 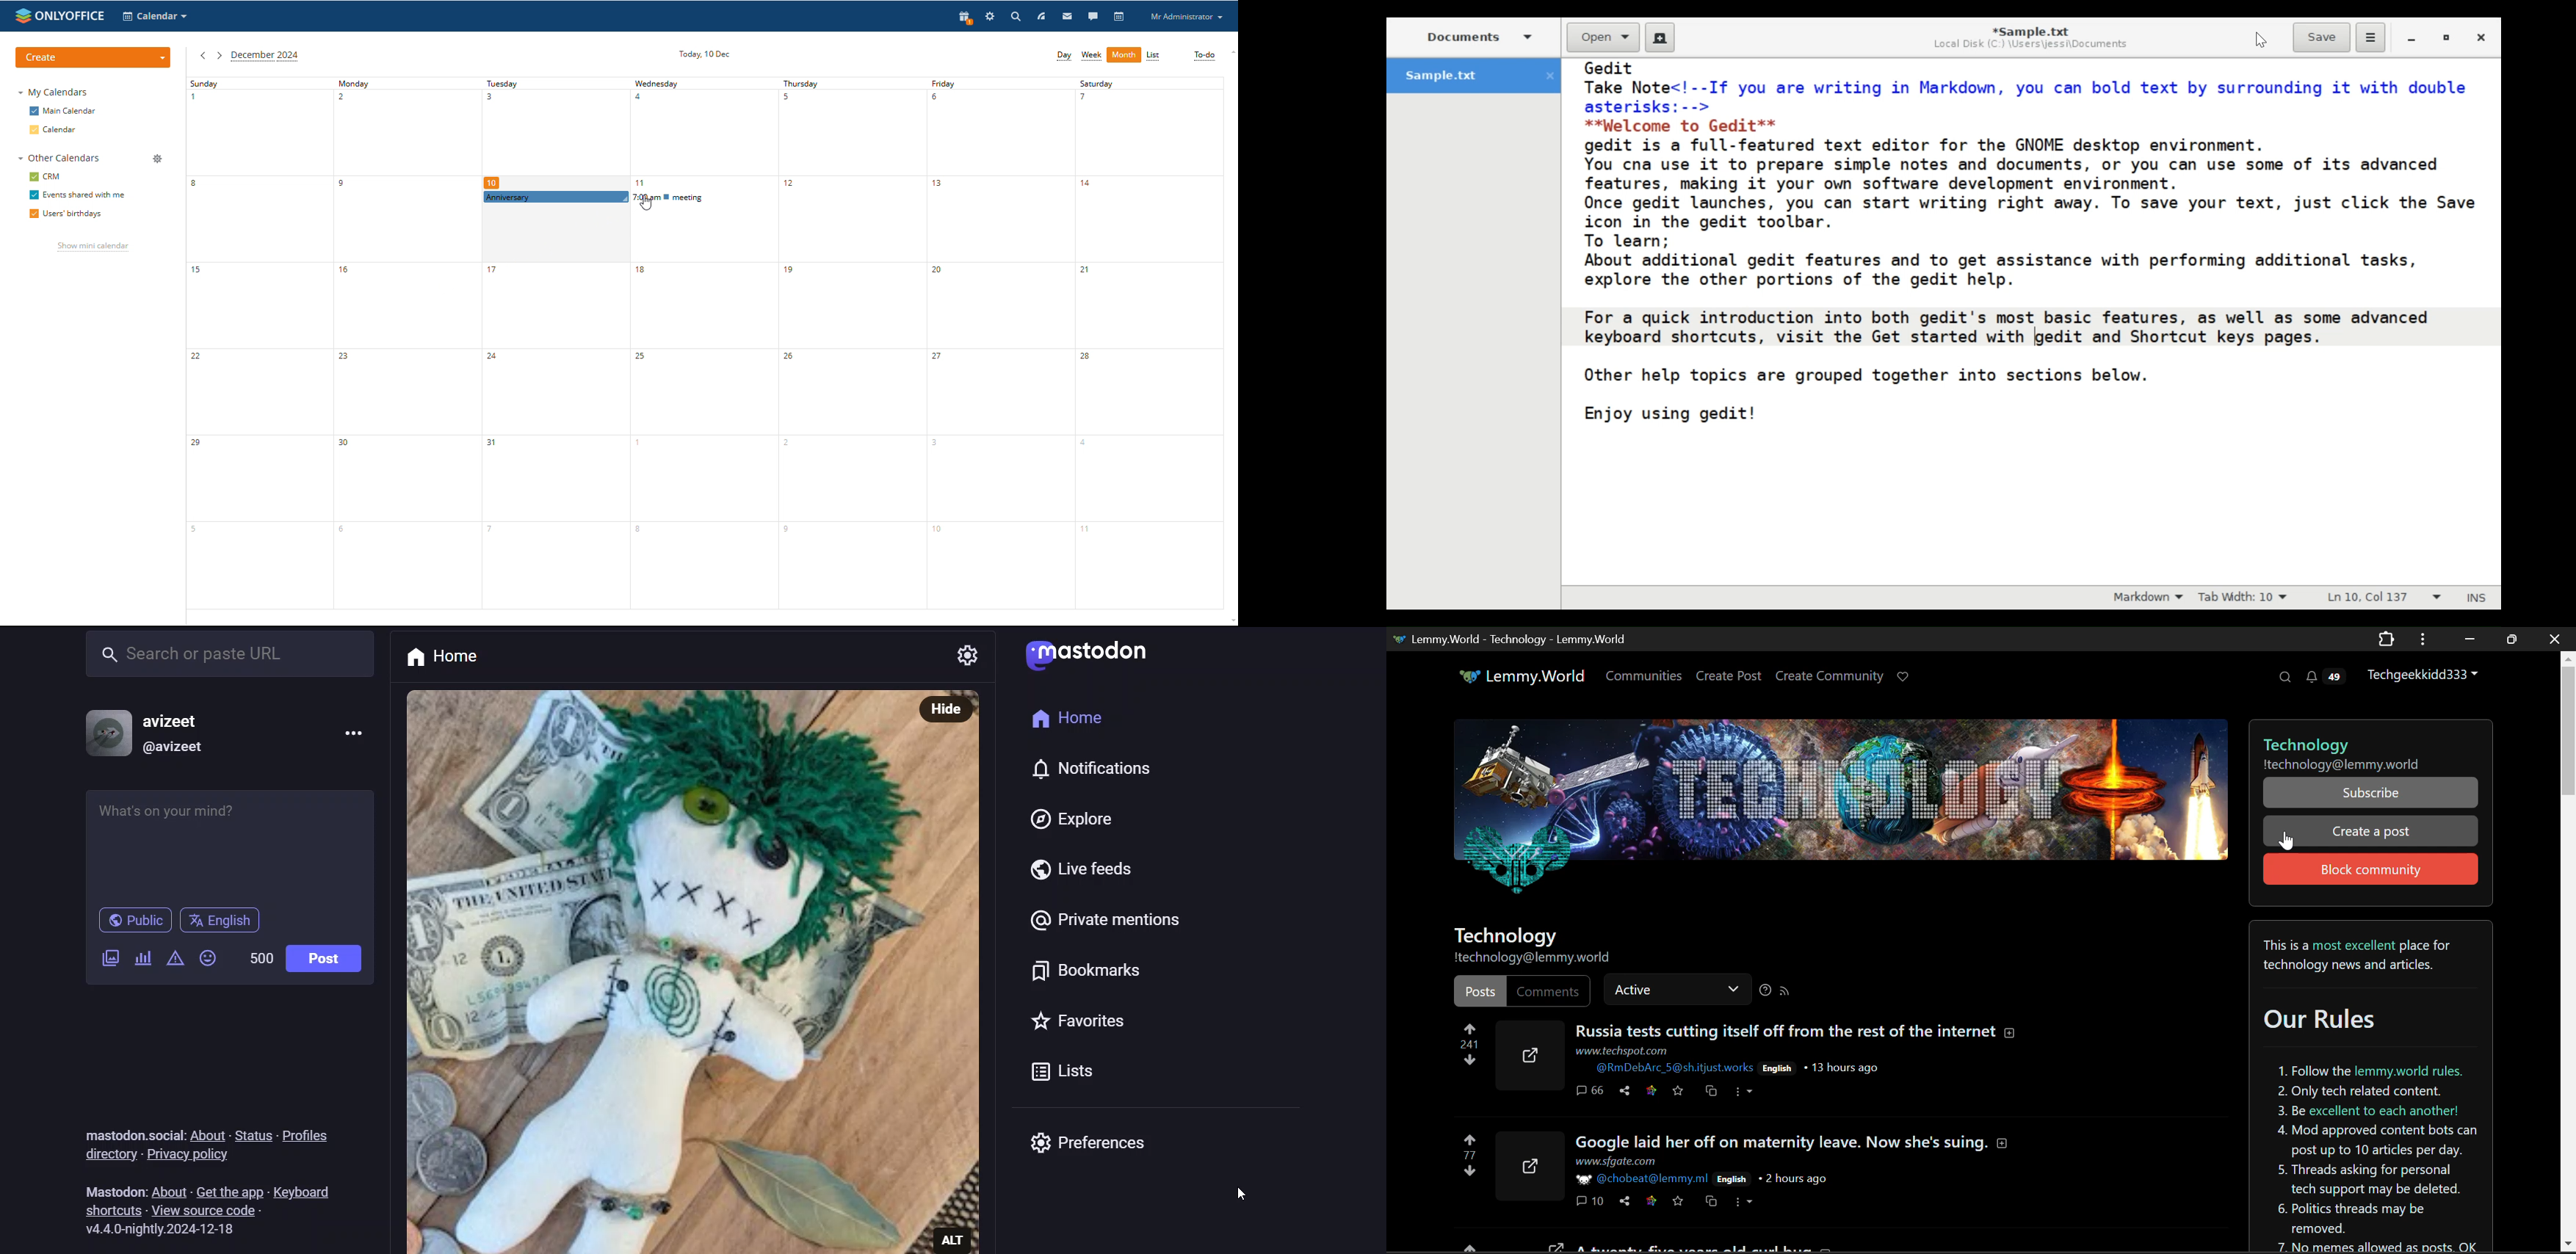 What do you see at coordinates (1090, 970) in the screenshot?
I see `bookmarks` at bounding box center [1090, 970].